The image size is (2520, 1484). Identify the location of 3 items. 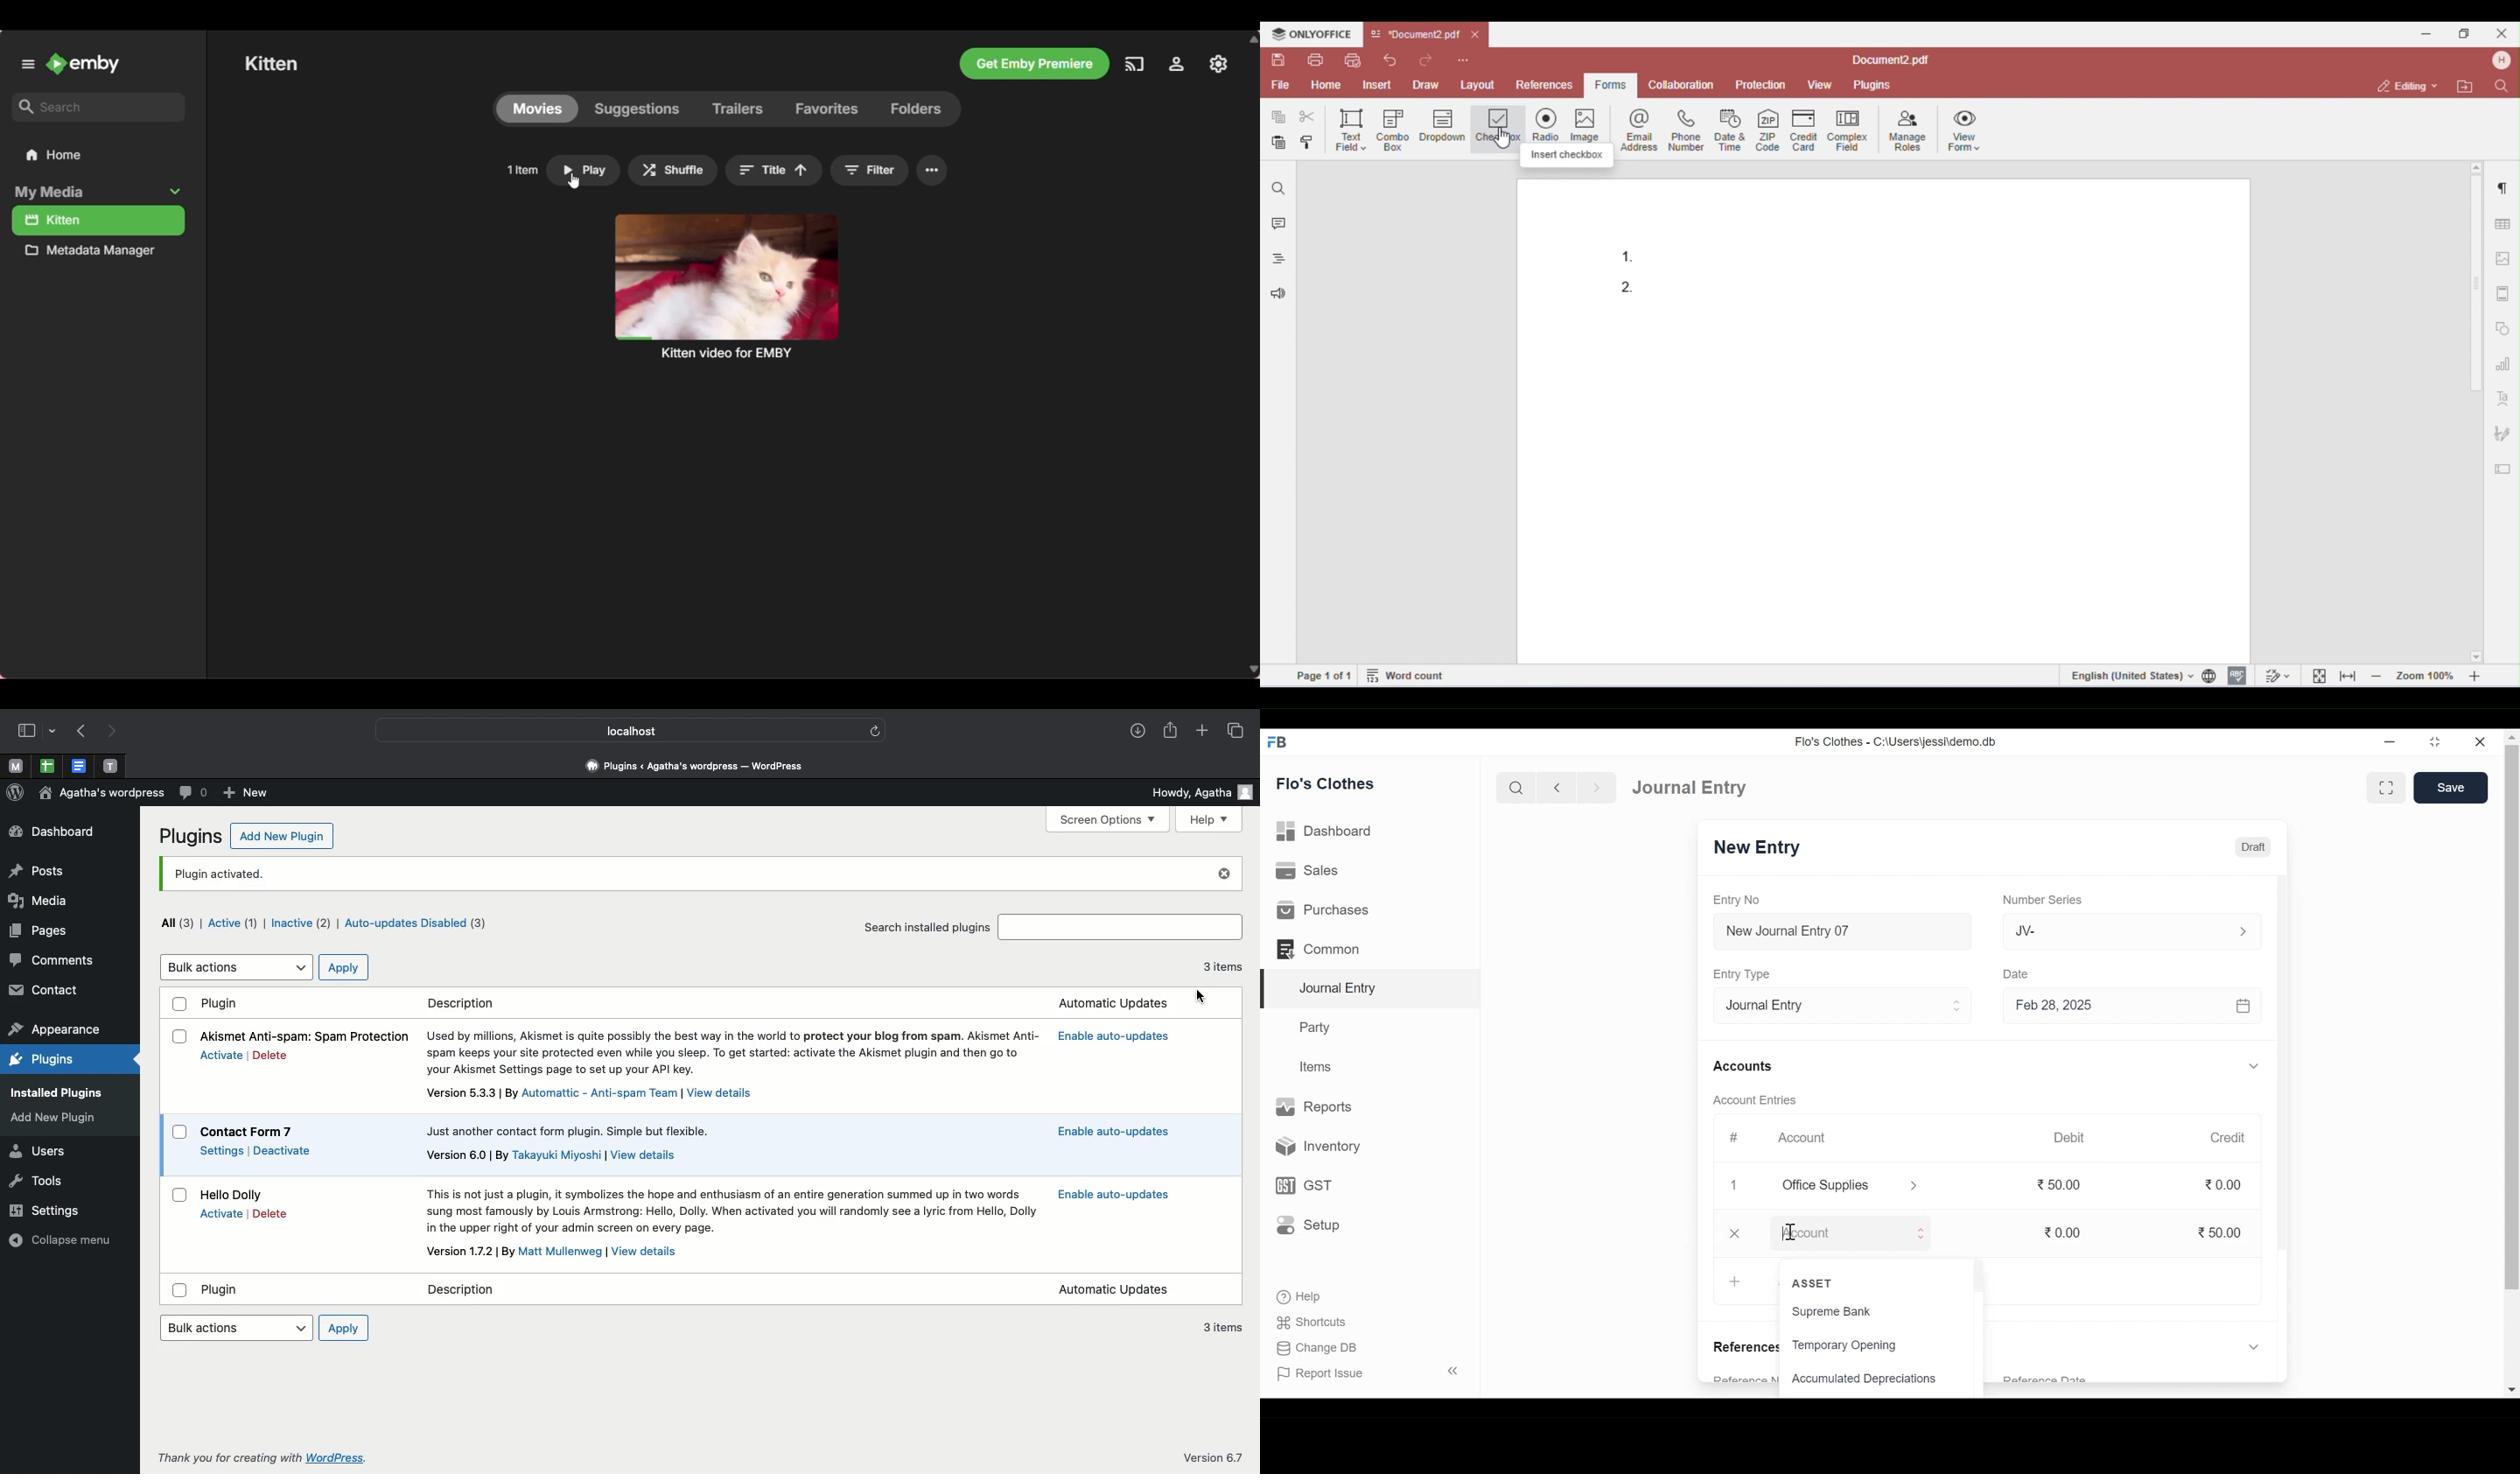
(1226, 972).